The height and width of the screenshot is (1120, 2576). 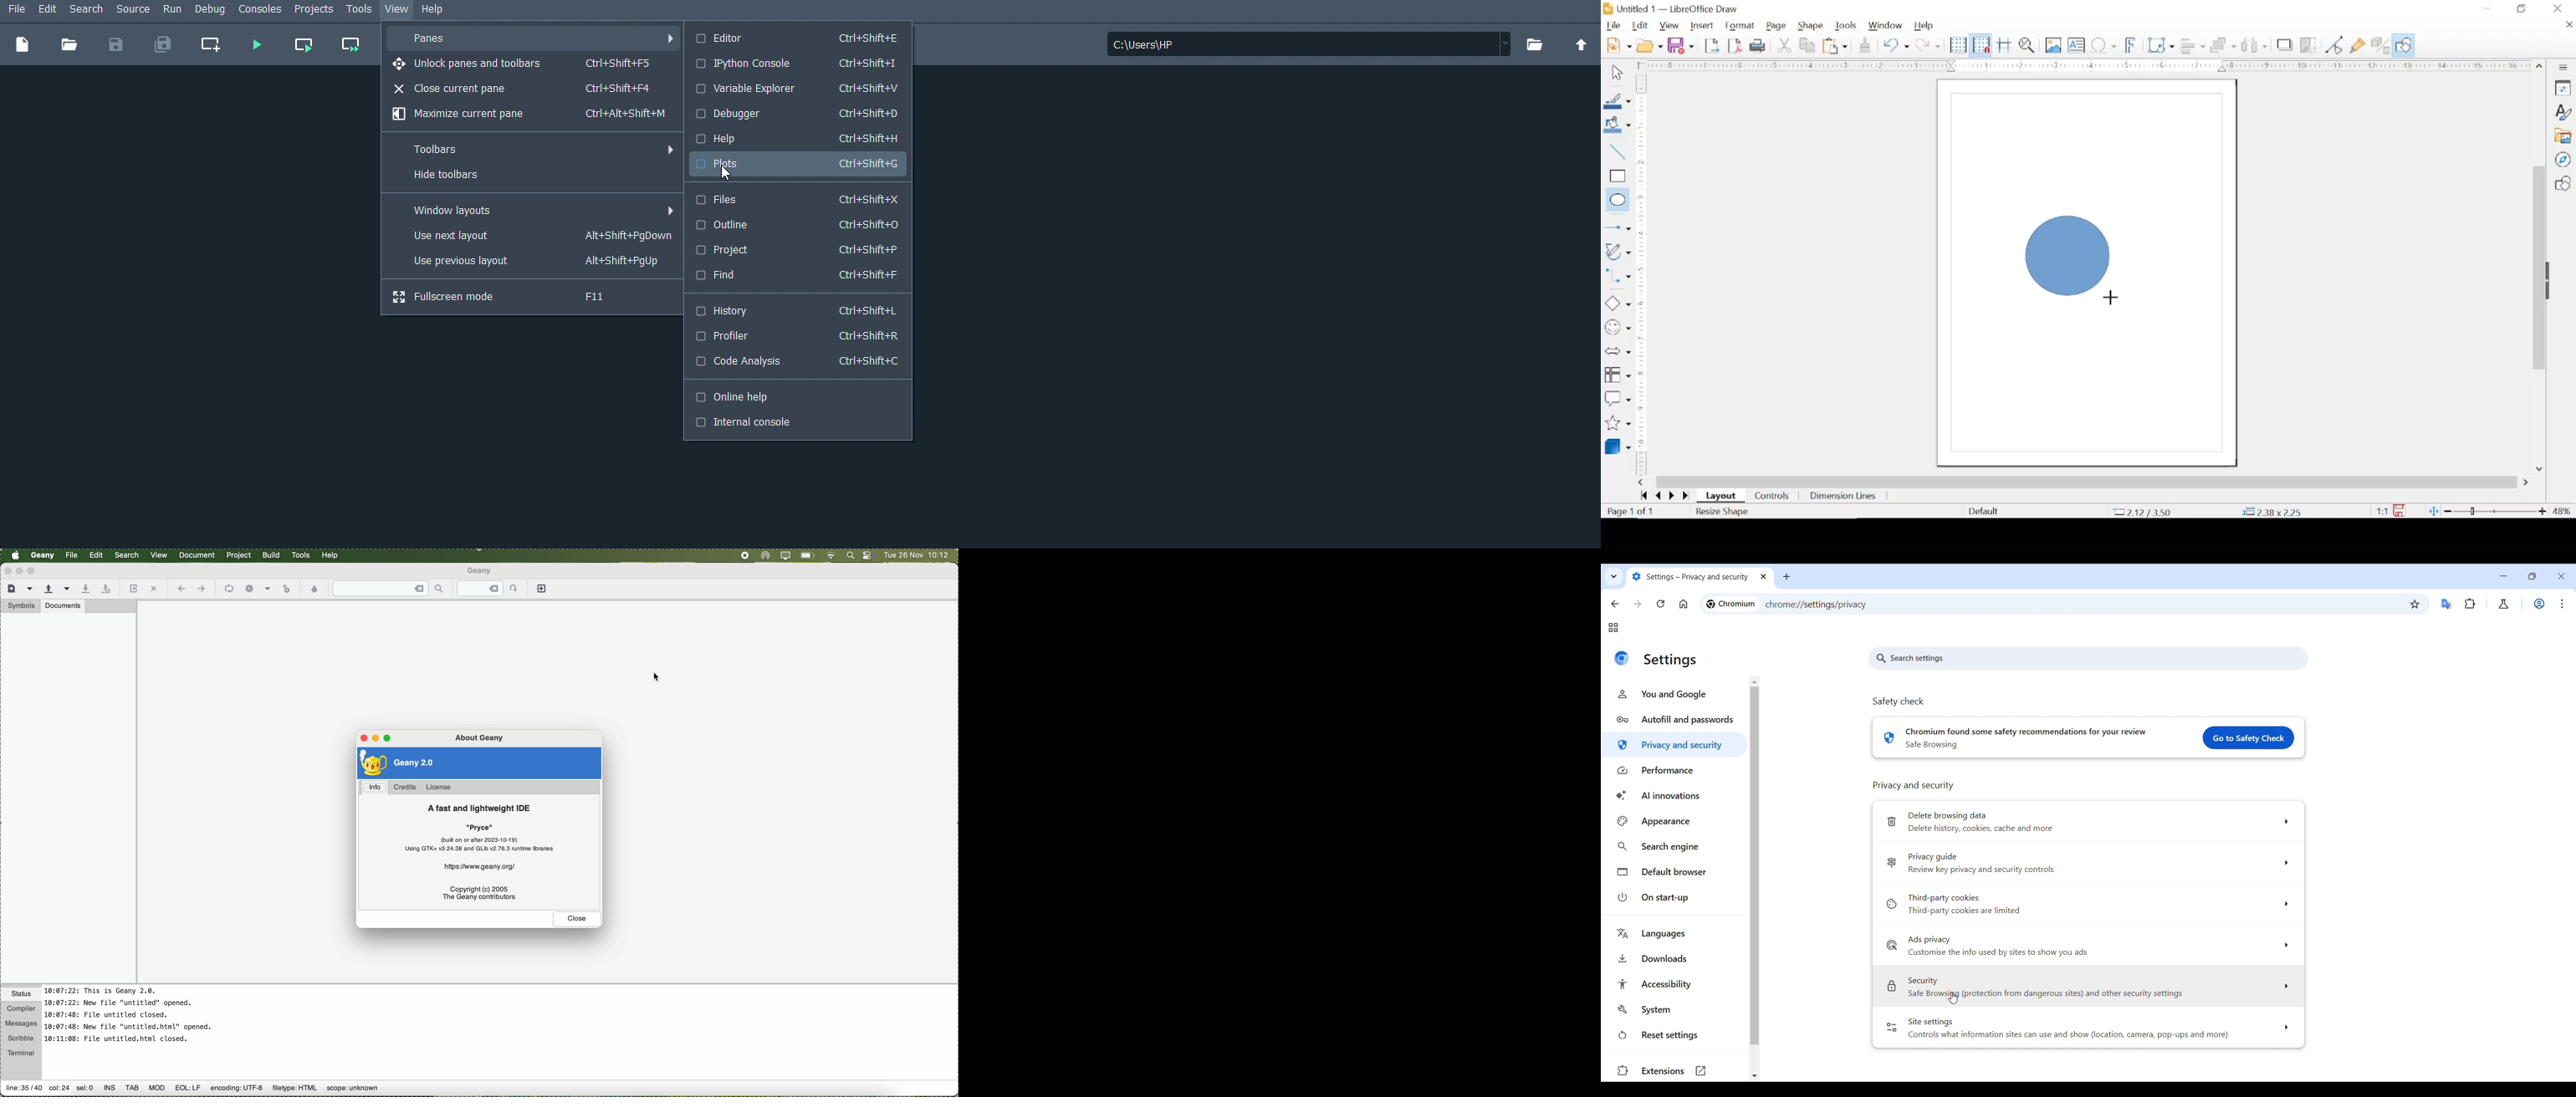 What do you see at coordinates (1864, 45) in the screenshot?
I see `clone formatting` at bounding box center [1864, 45].